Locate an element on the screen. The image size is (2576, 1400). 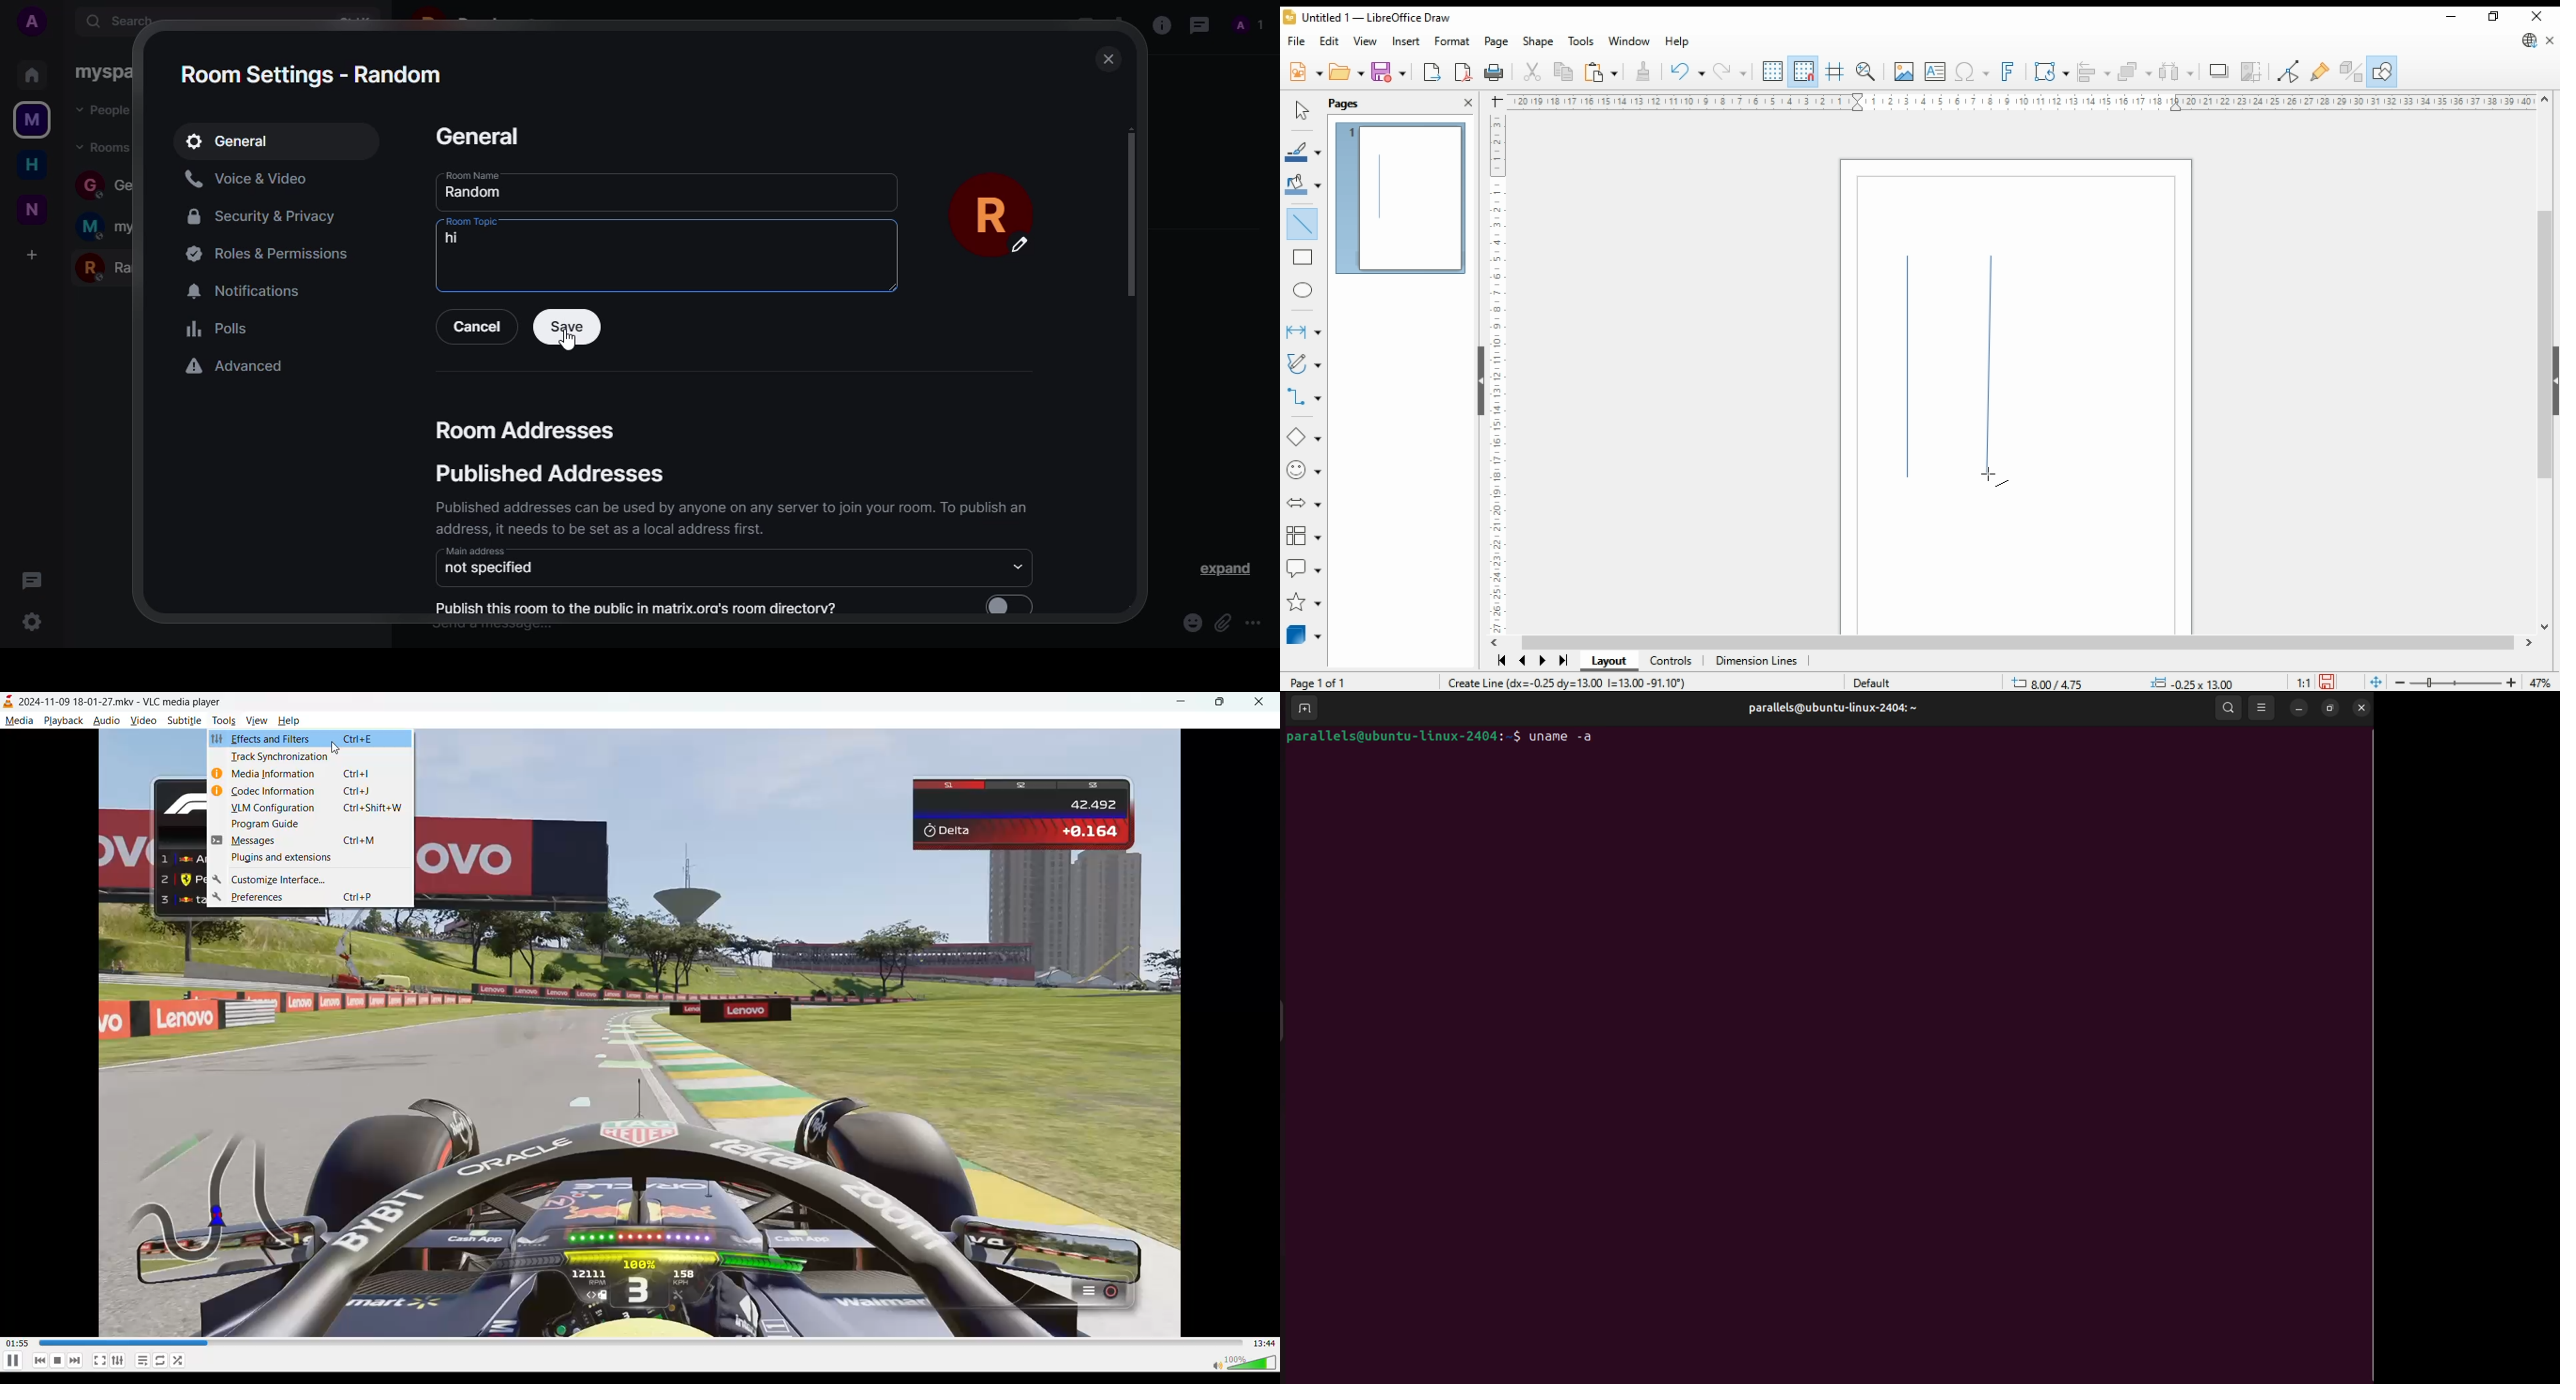
insert image is located at coordinates (1904, 71).